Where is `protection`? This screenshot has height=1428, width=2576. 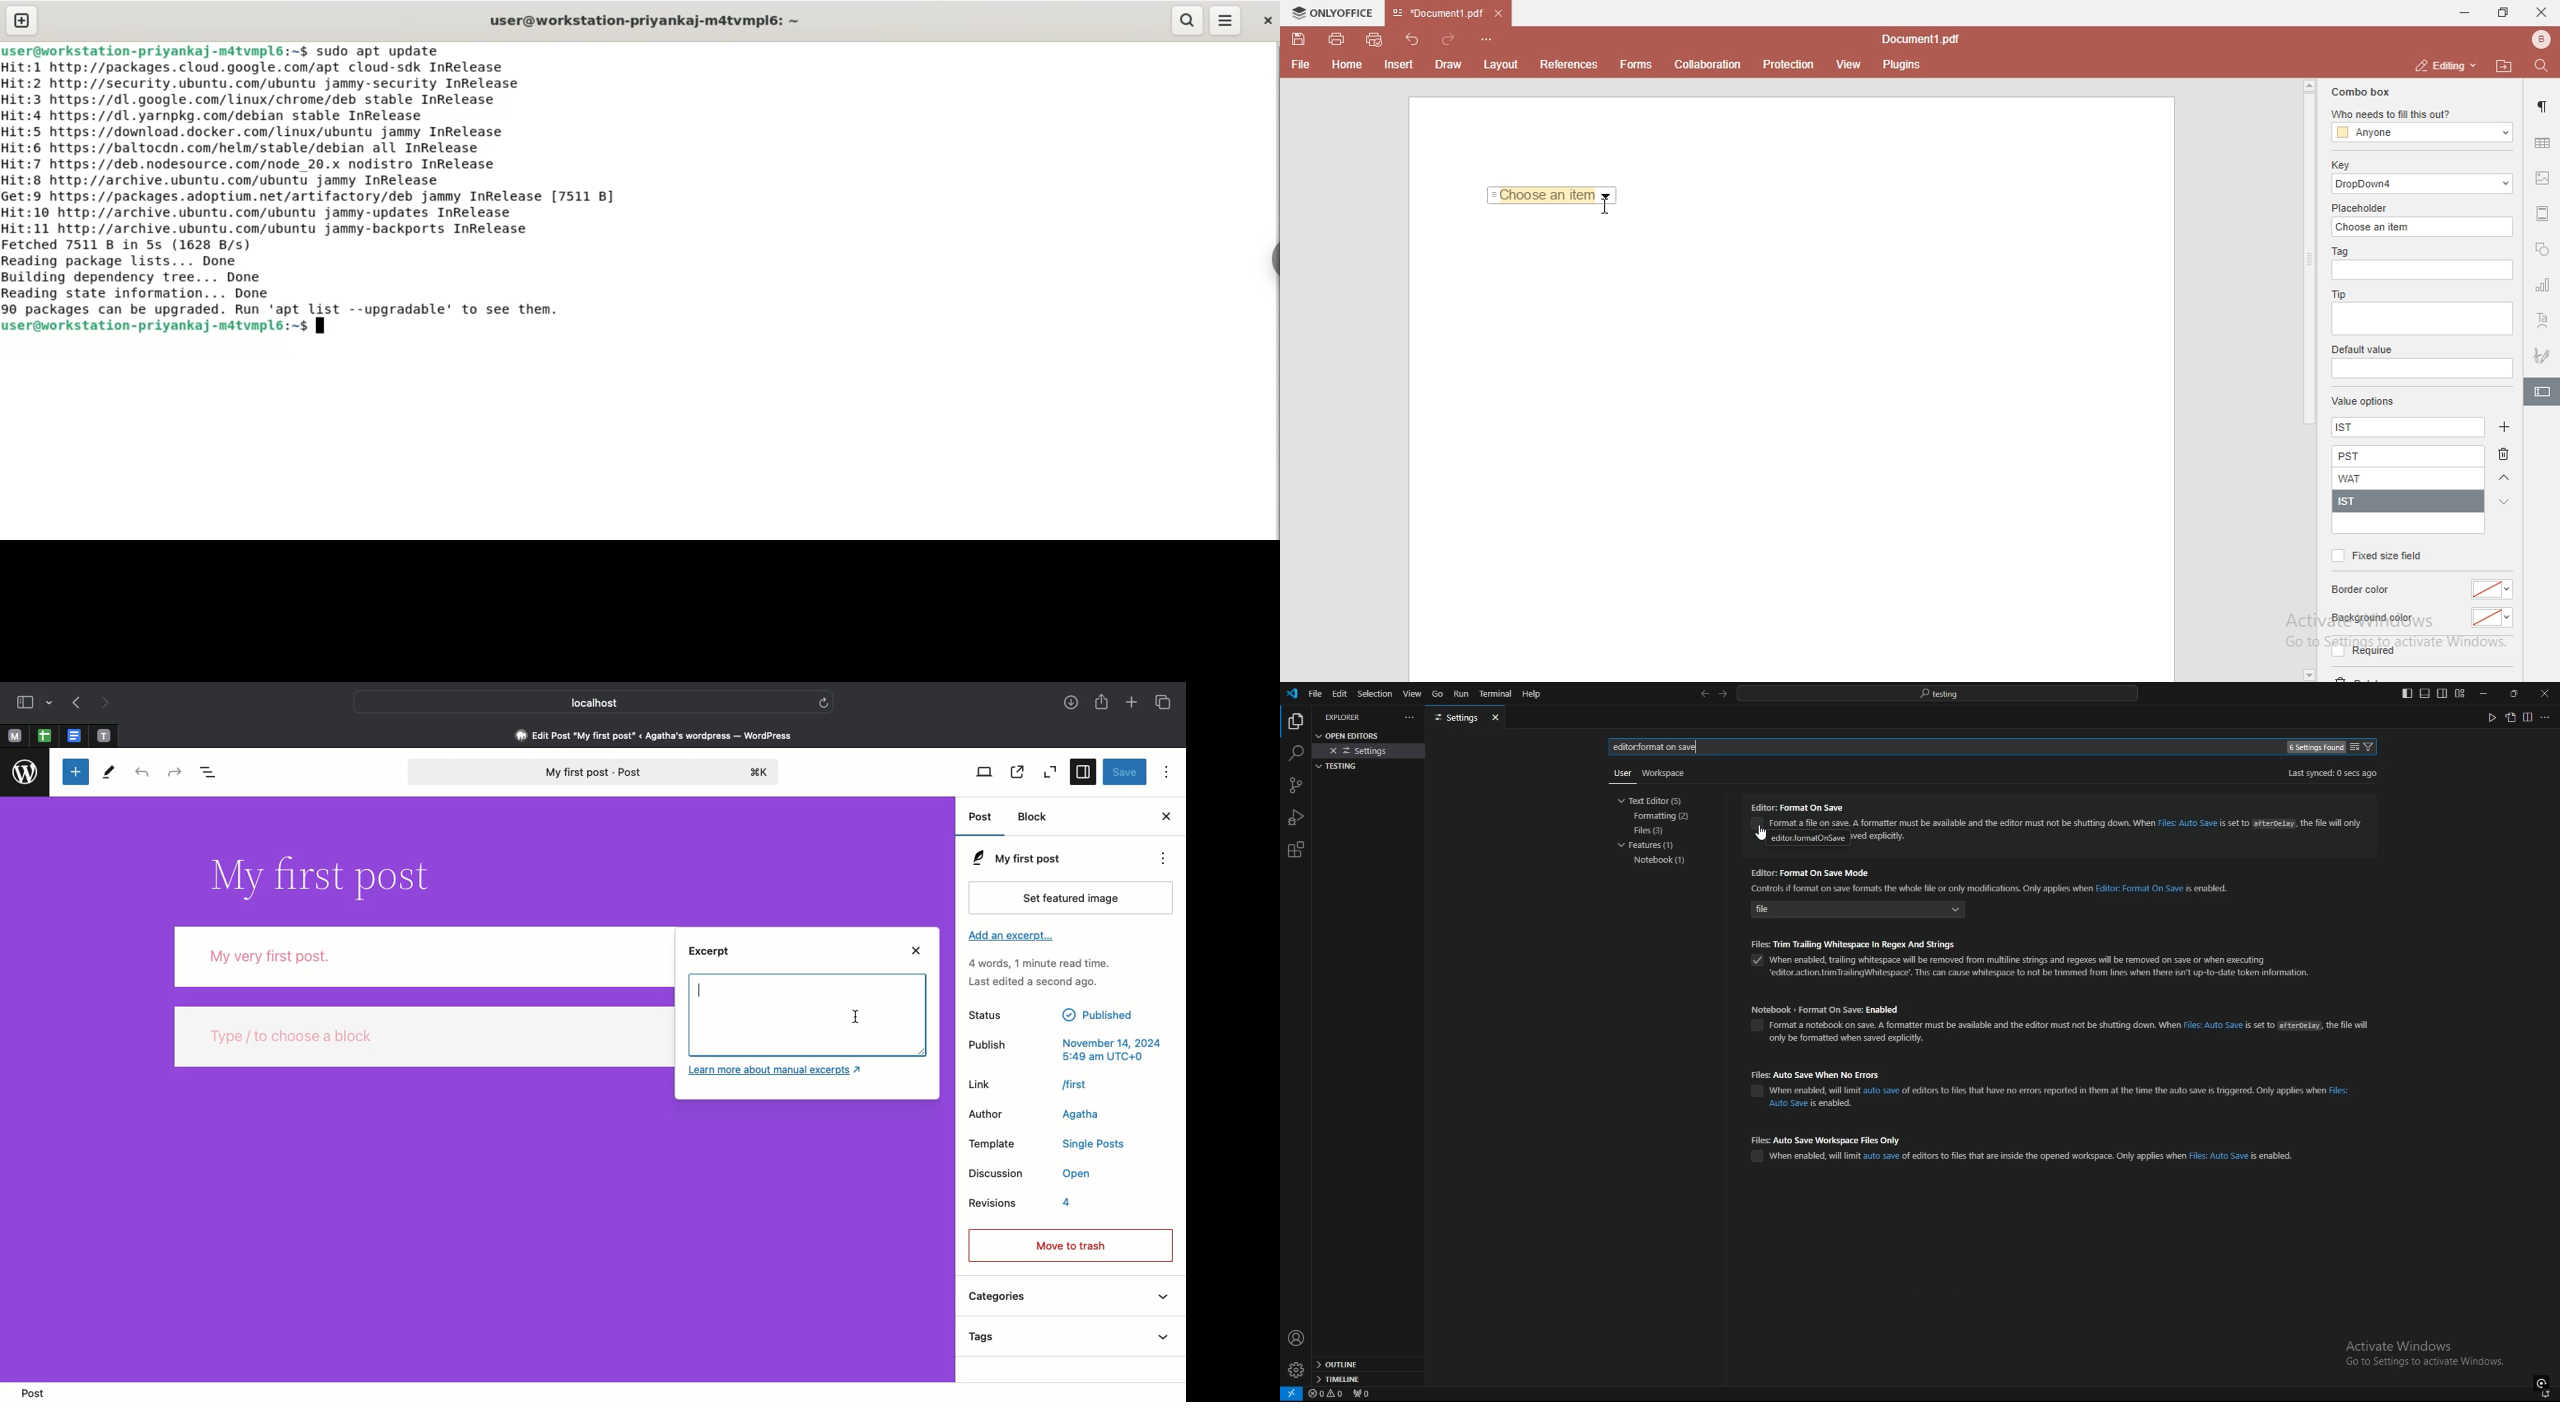 protection is located at coordinates (1789, 64).